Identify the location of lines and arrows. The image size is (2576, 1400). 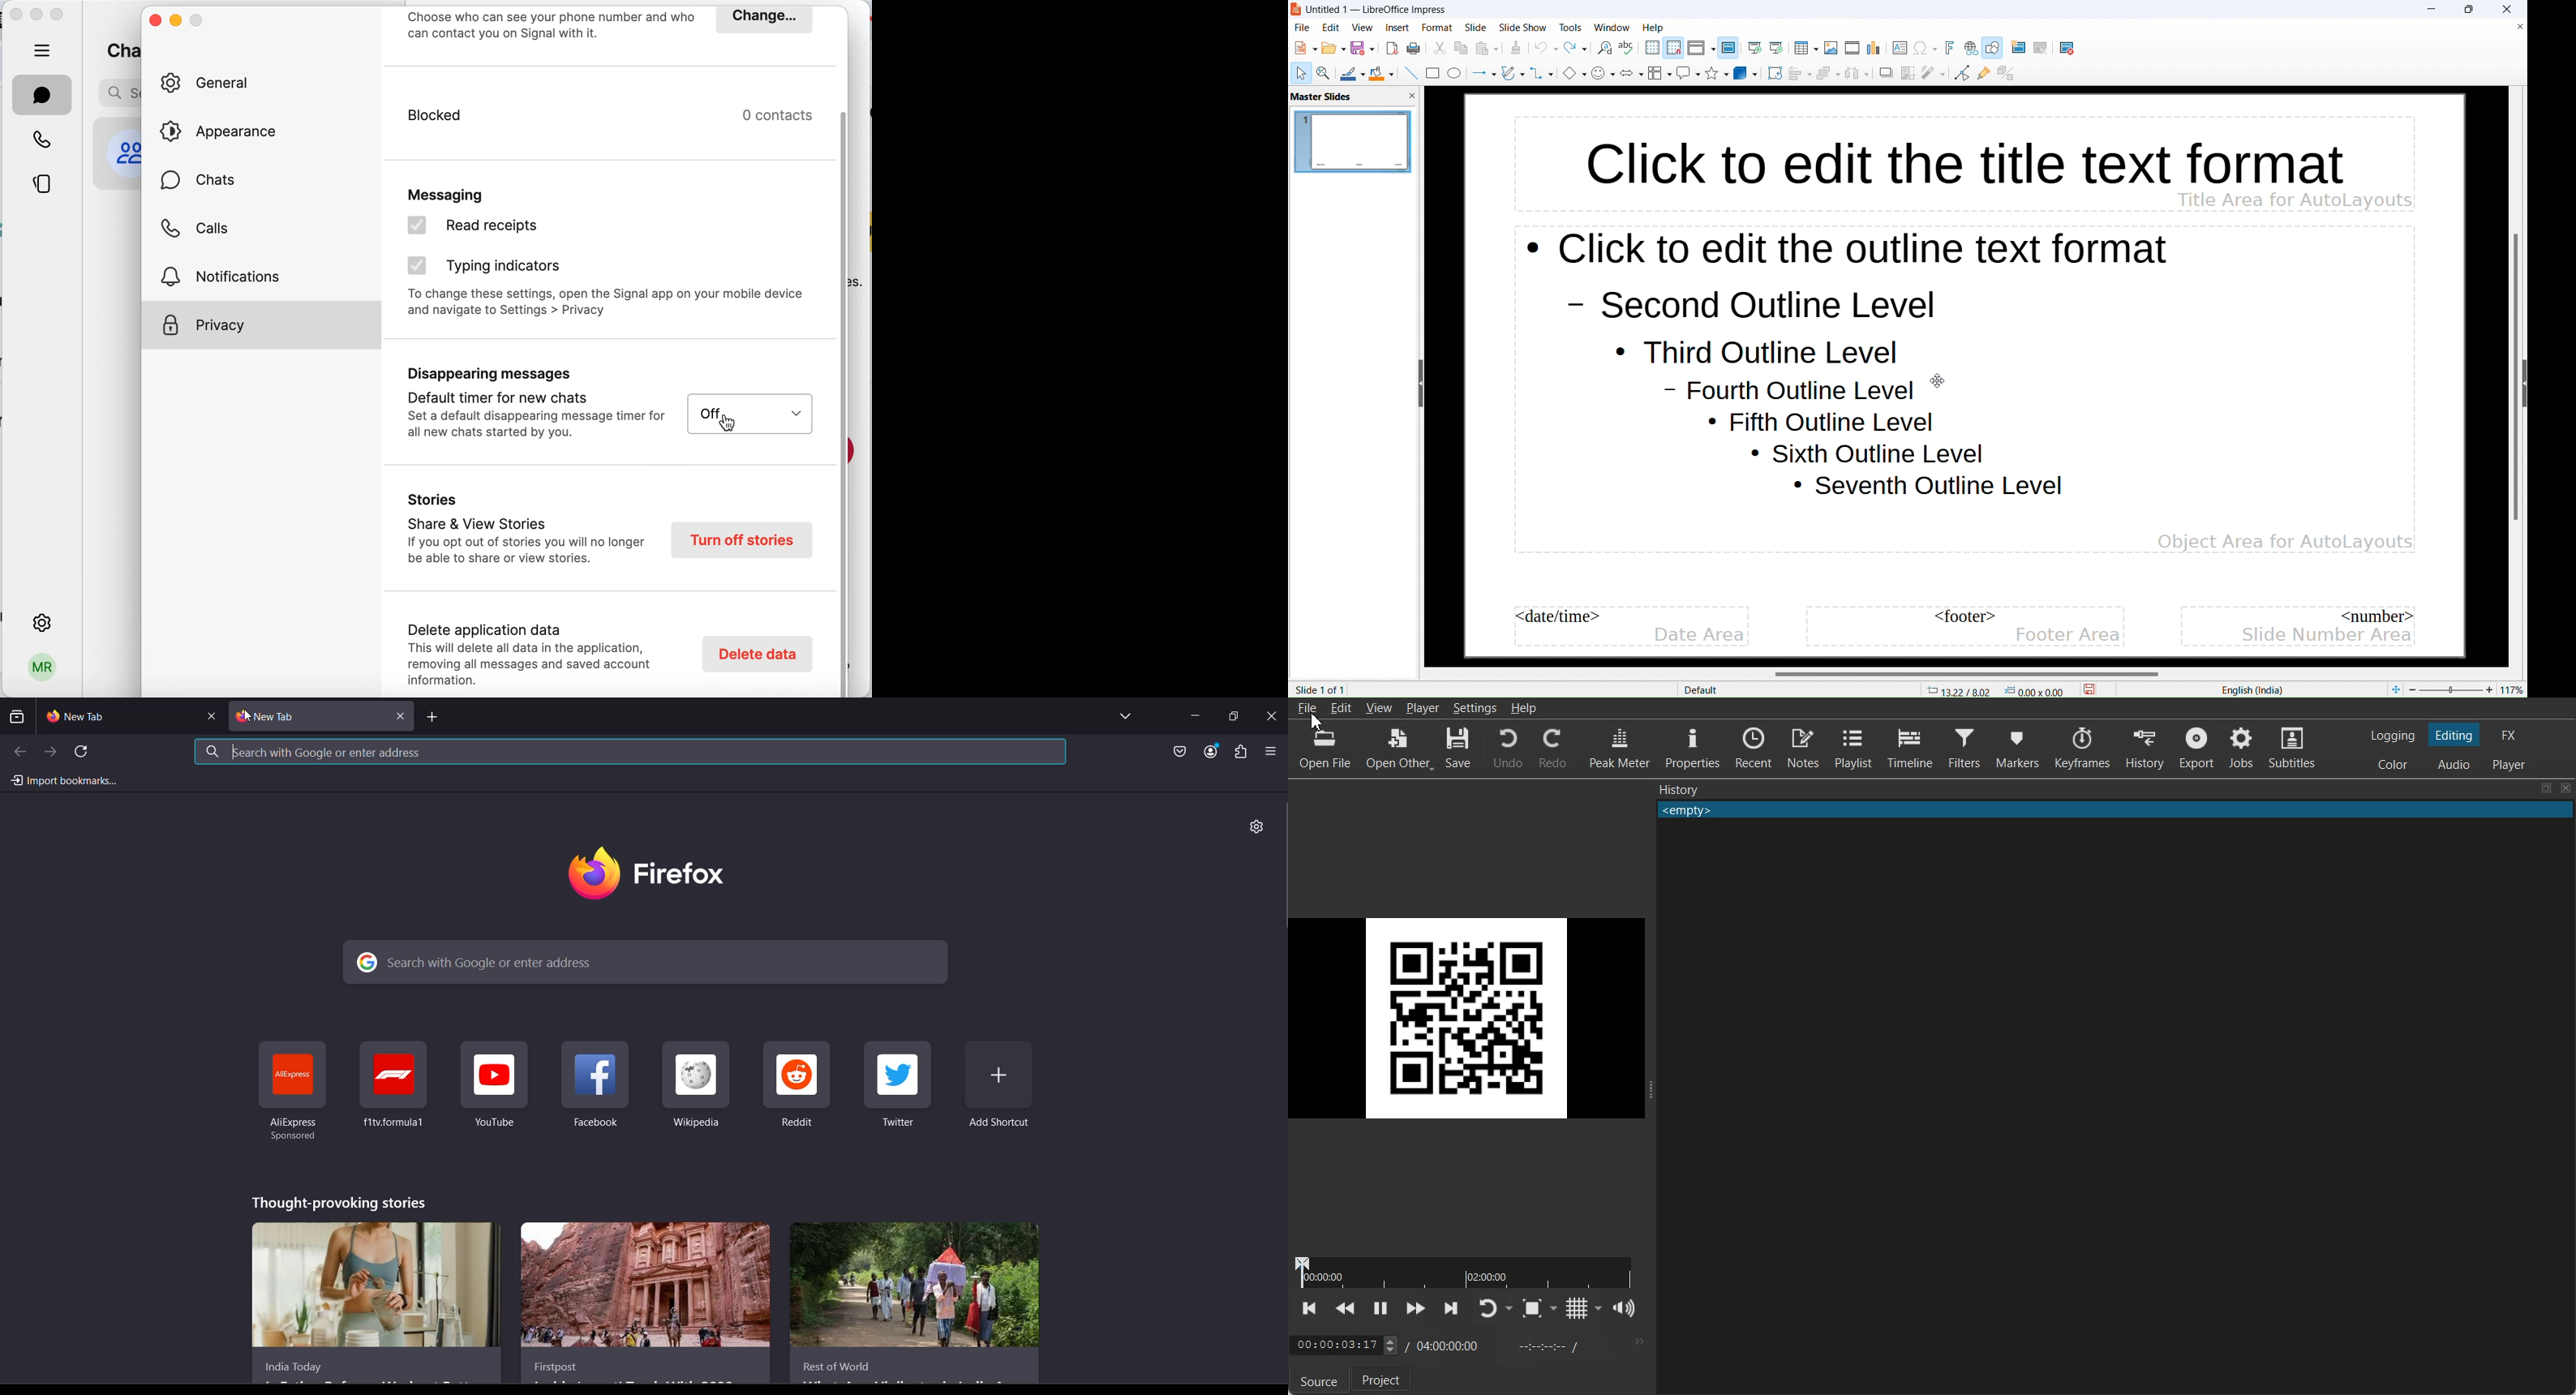
(1484, 74).